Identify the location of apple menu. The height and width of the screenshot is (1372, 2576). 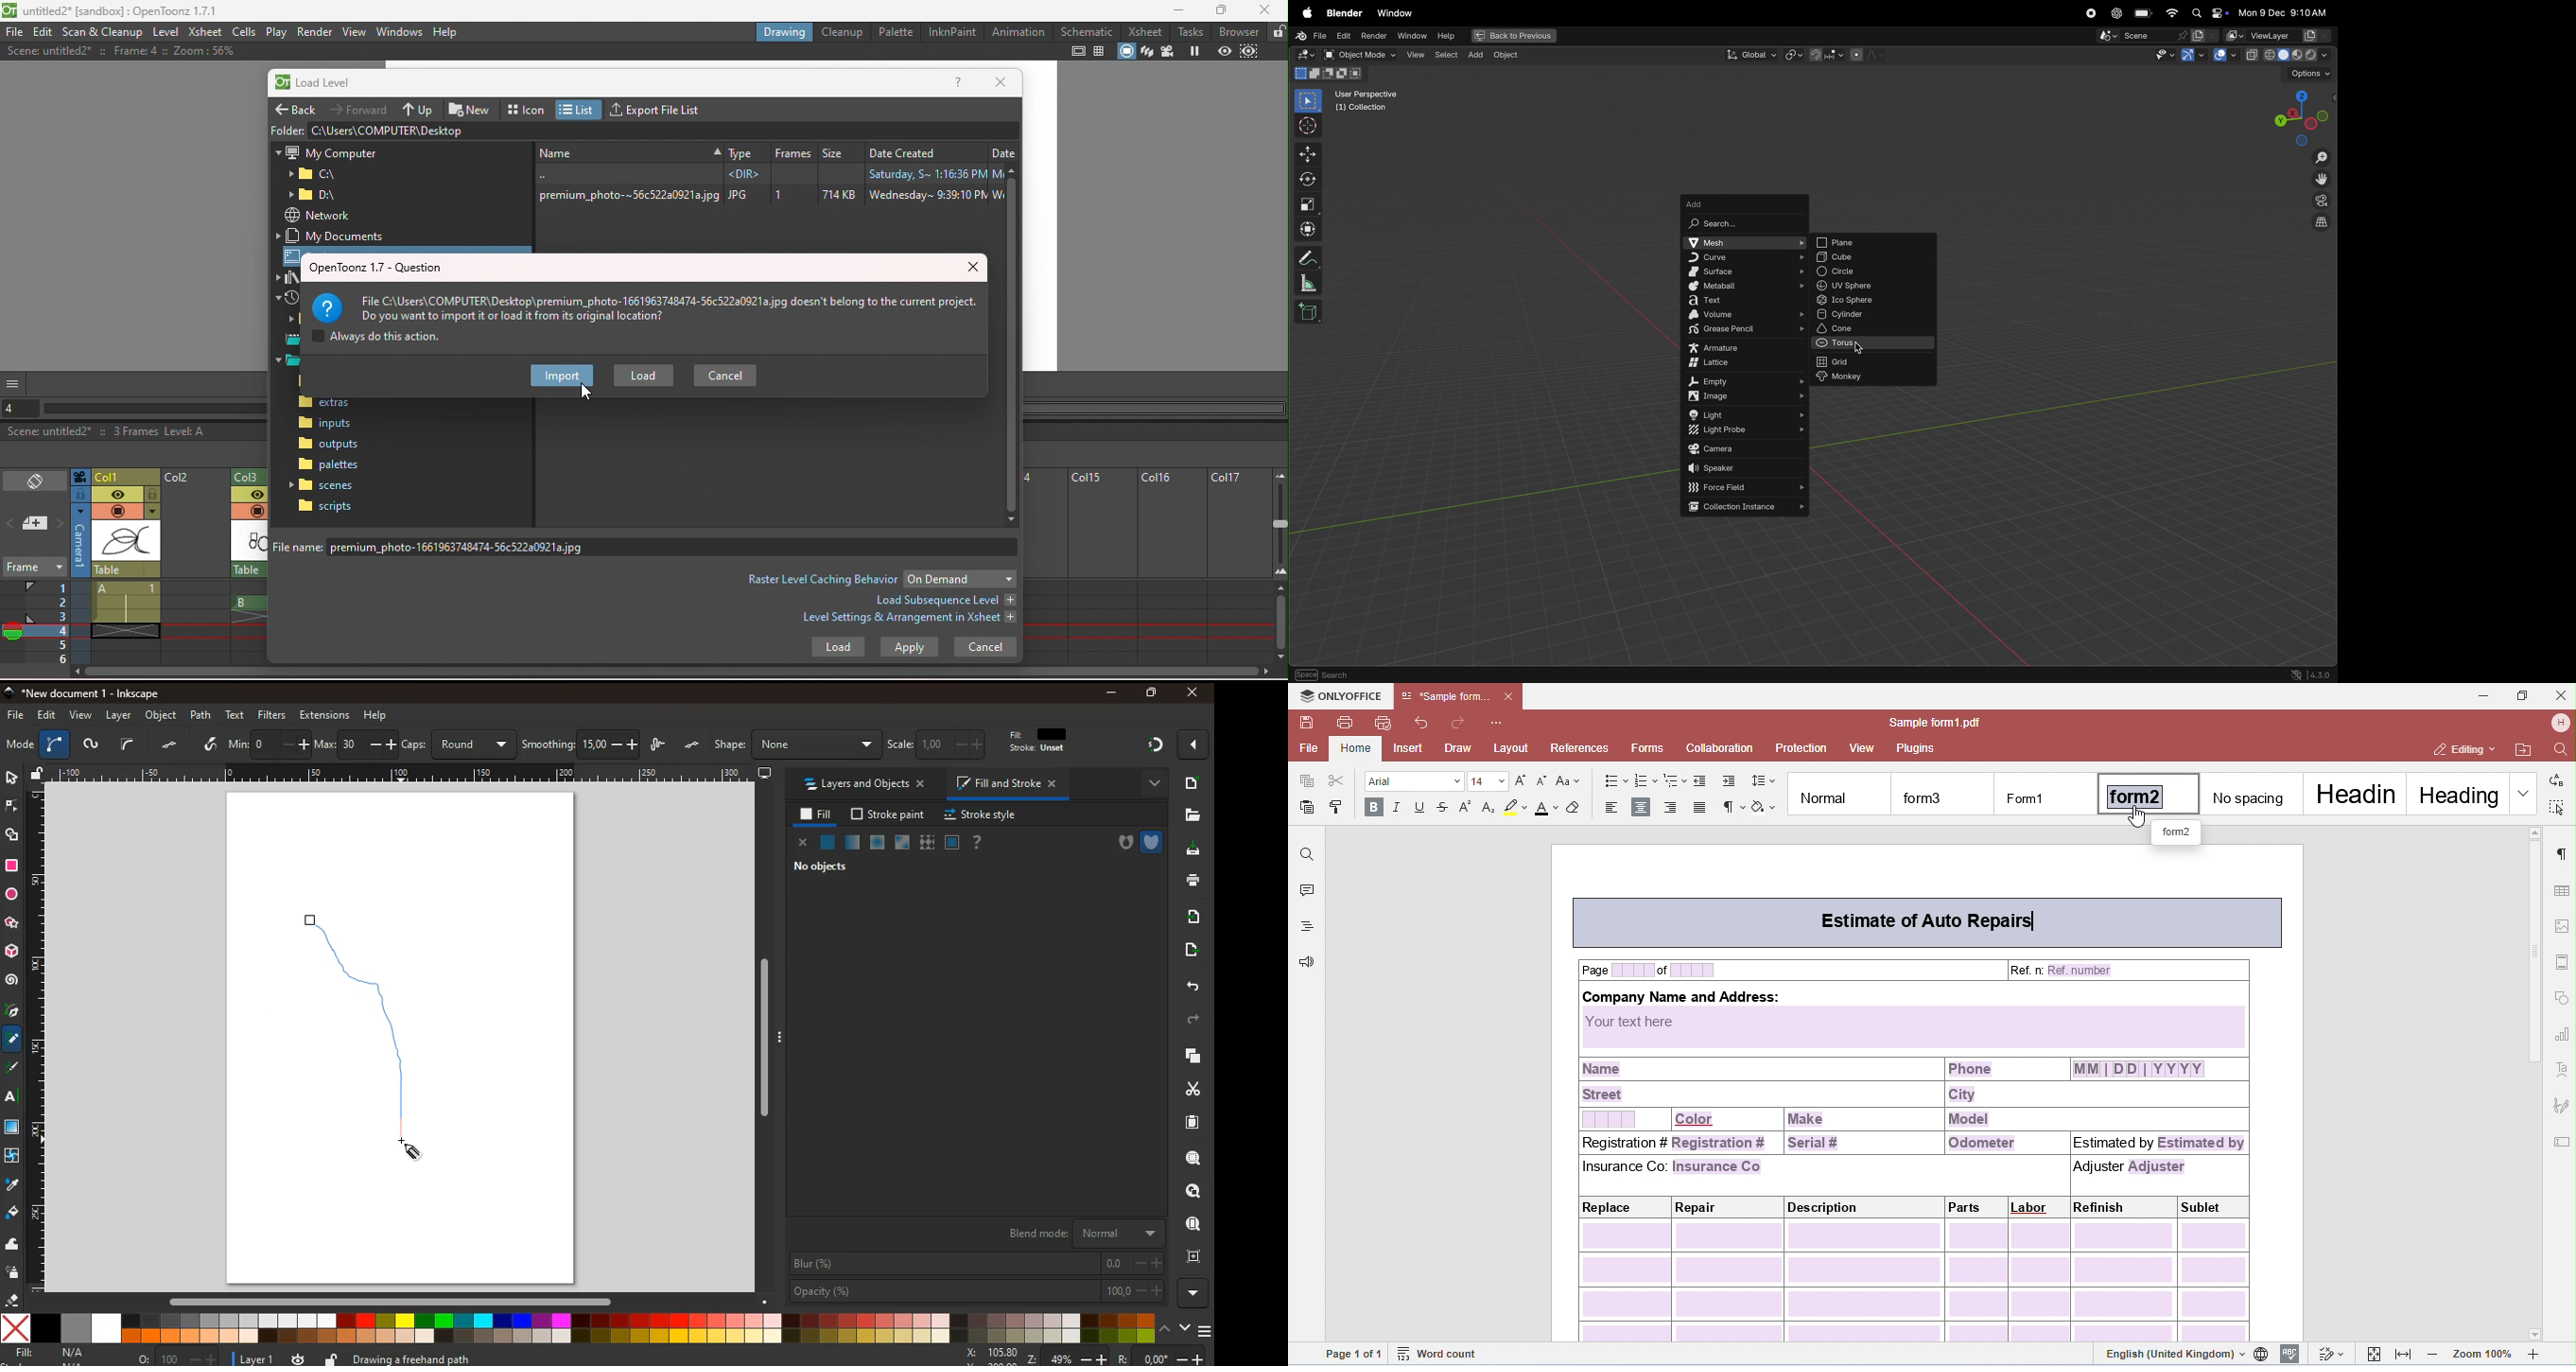
(1305, 13).